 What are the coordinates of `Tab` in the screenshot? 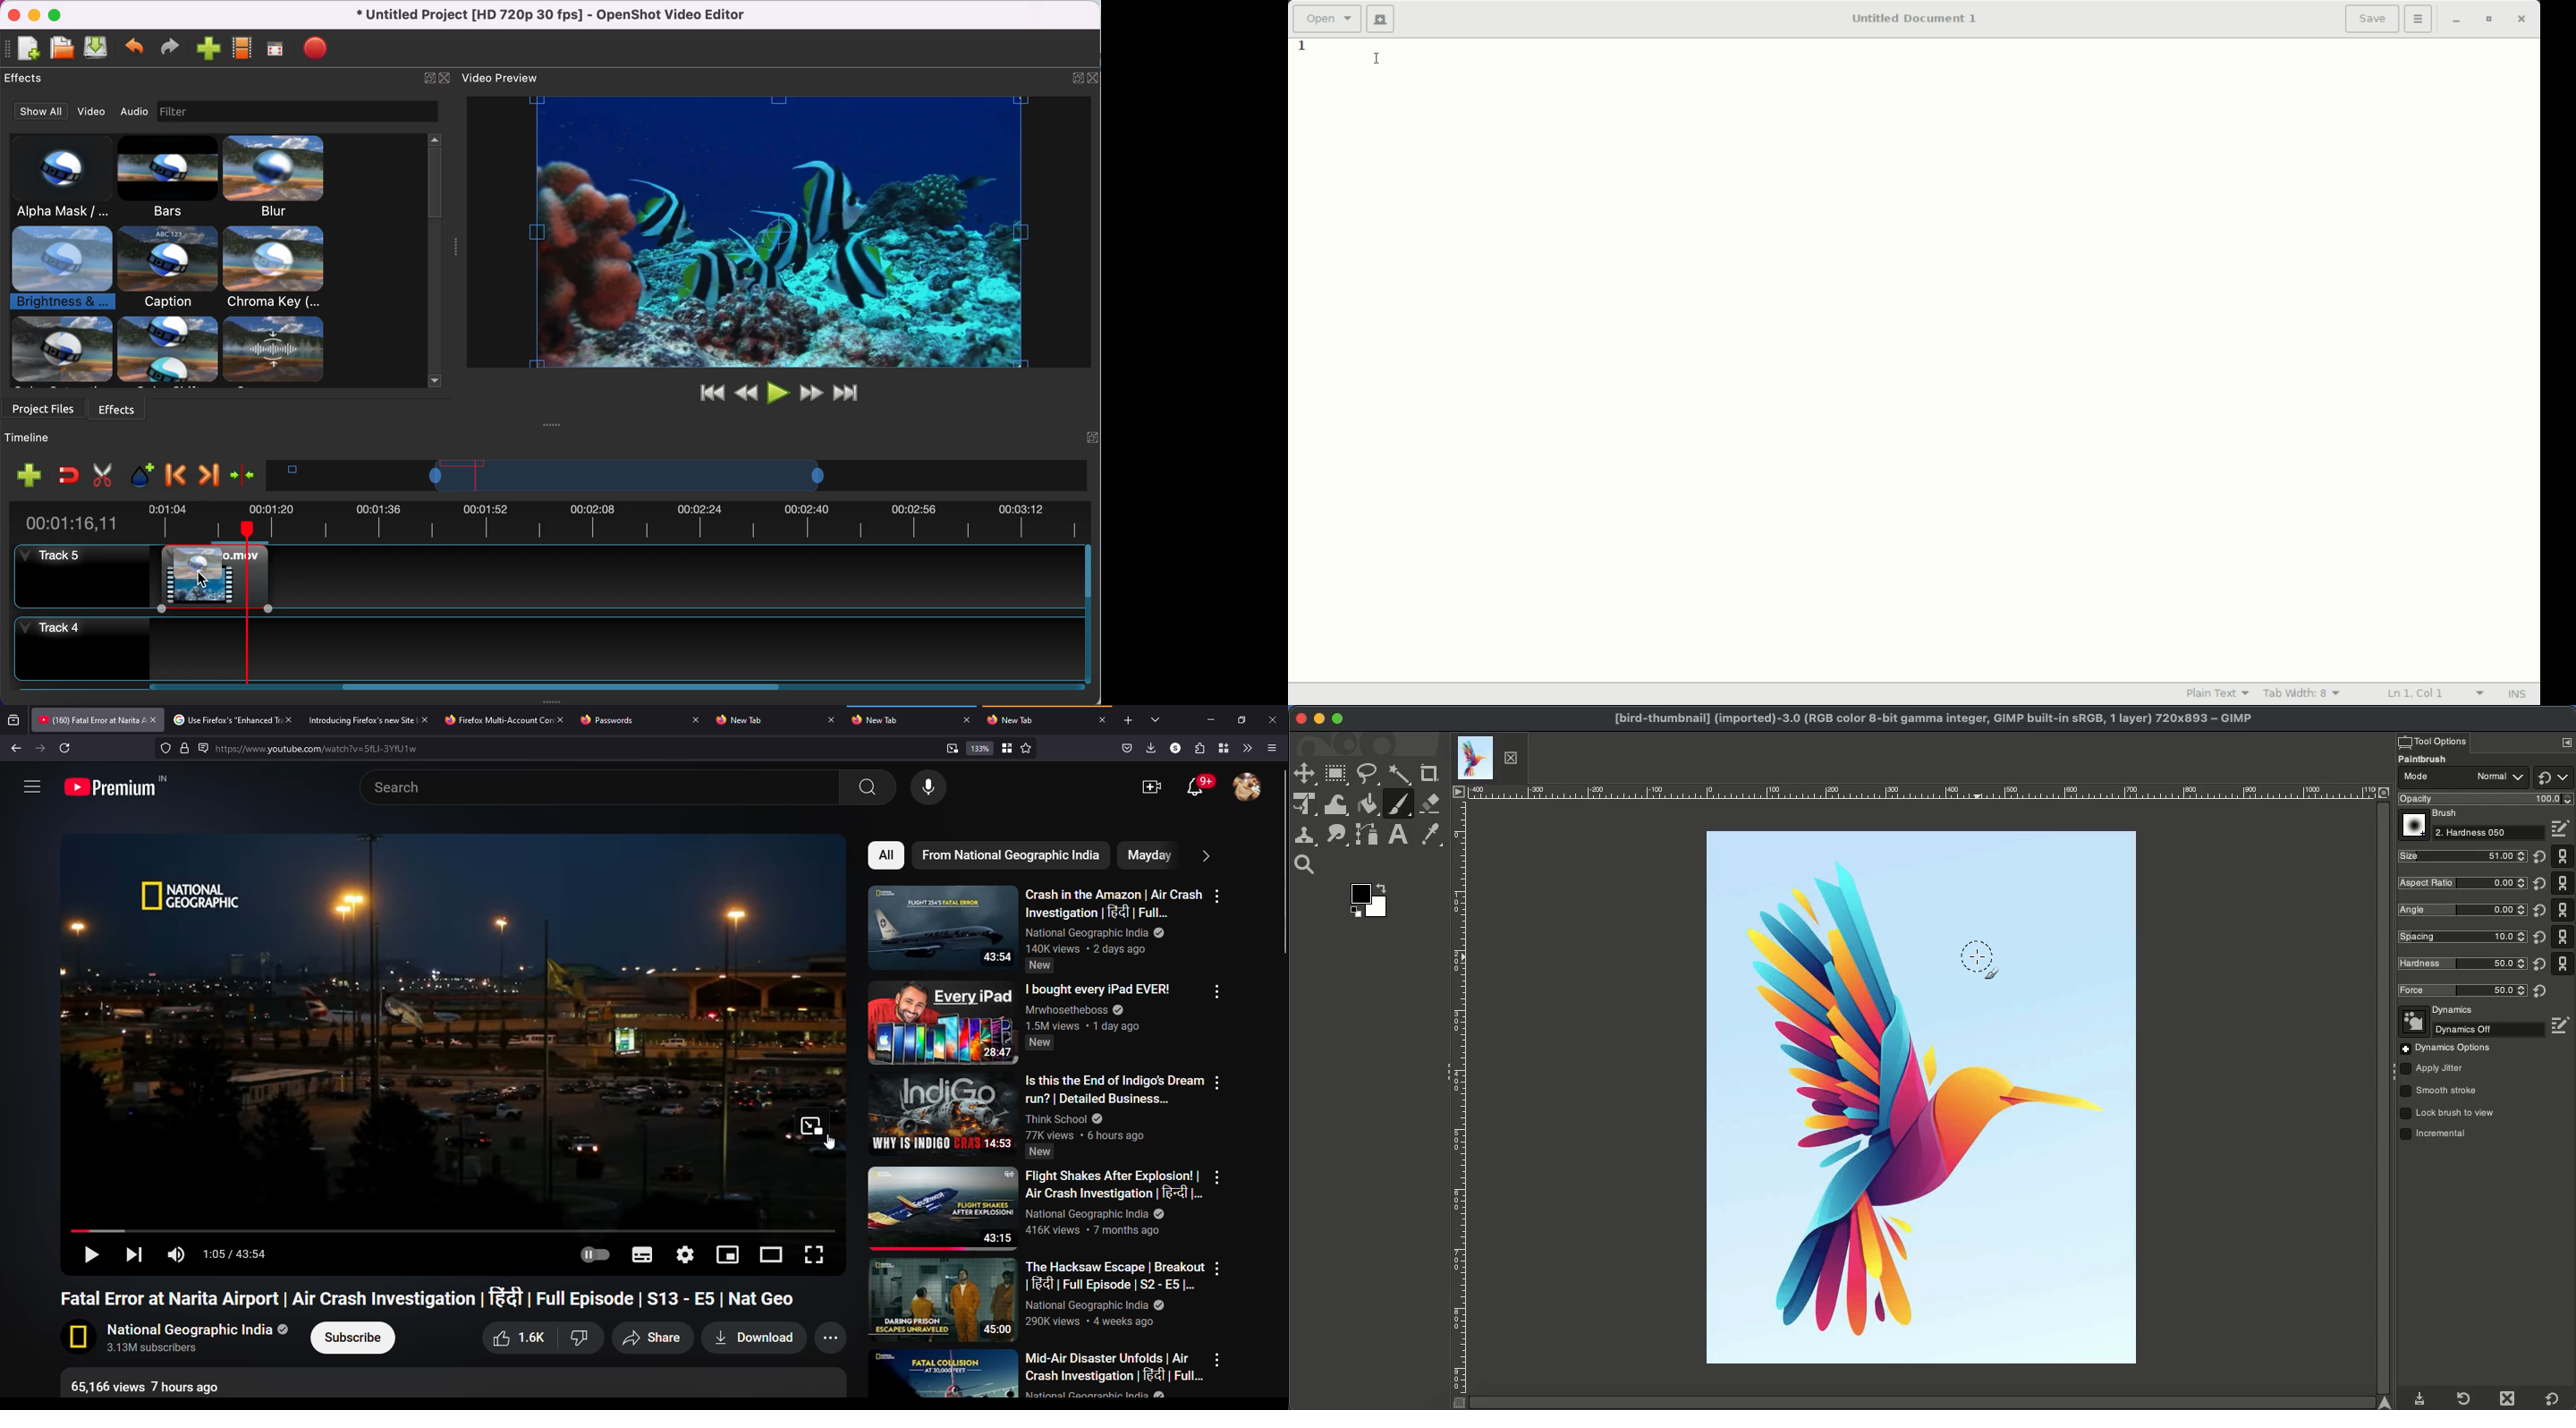 It's located at (1488, 758).